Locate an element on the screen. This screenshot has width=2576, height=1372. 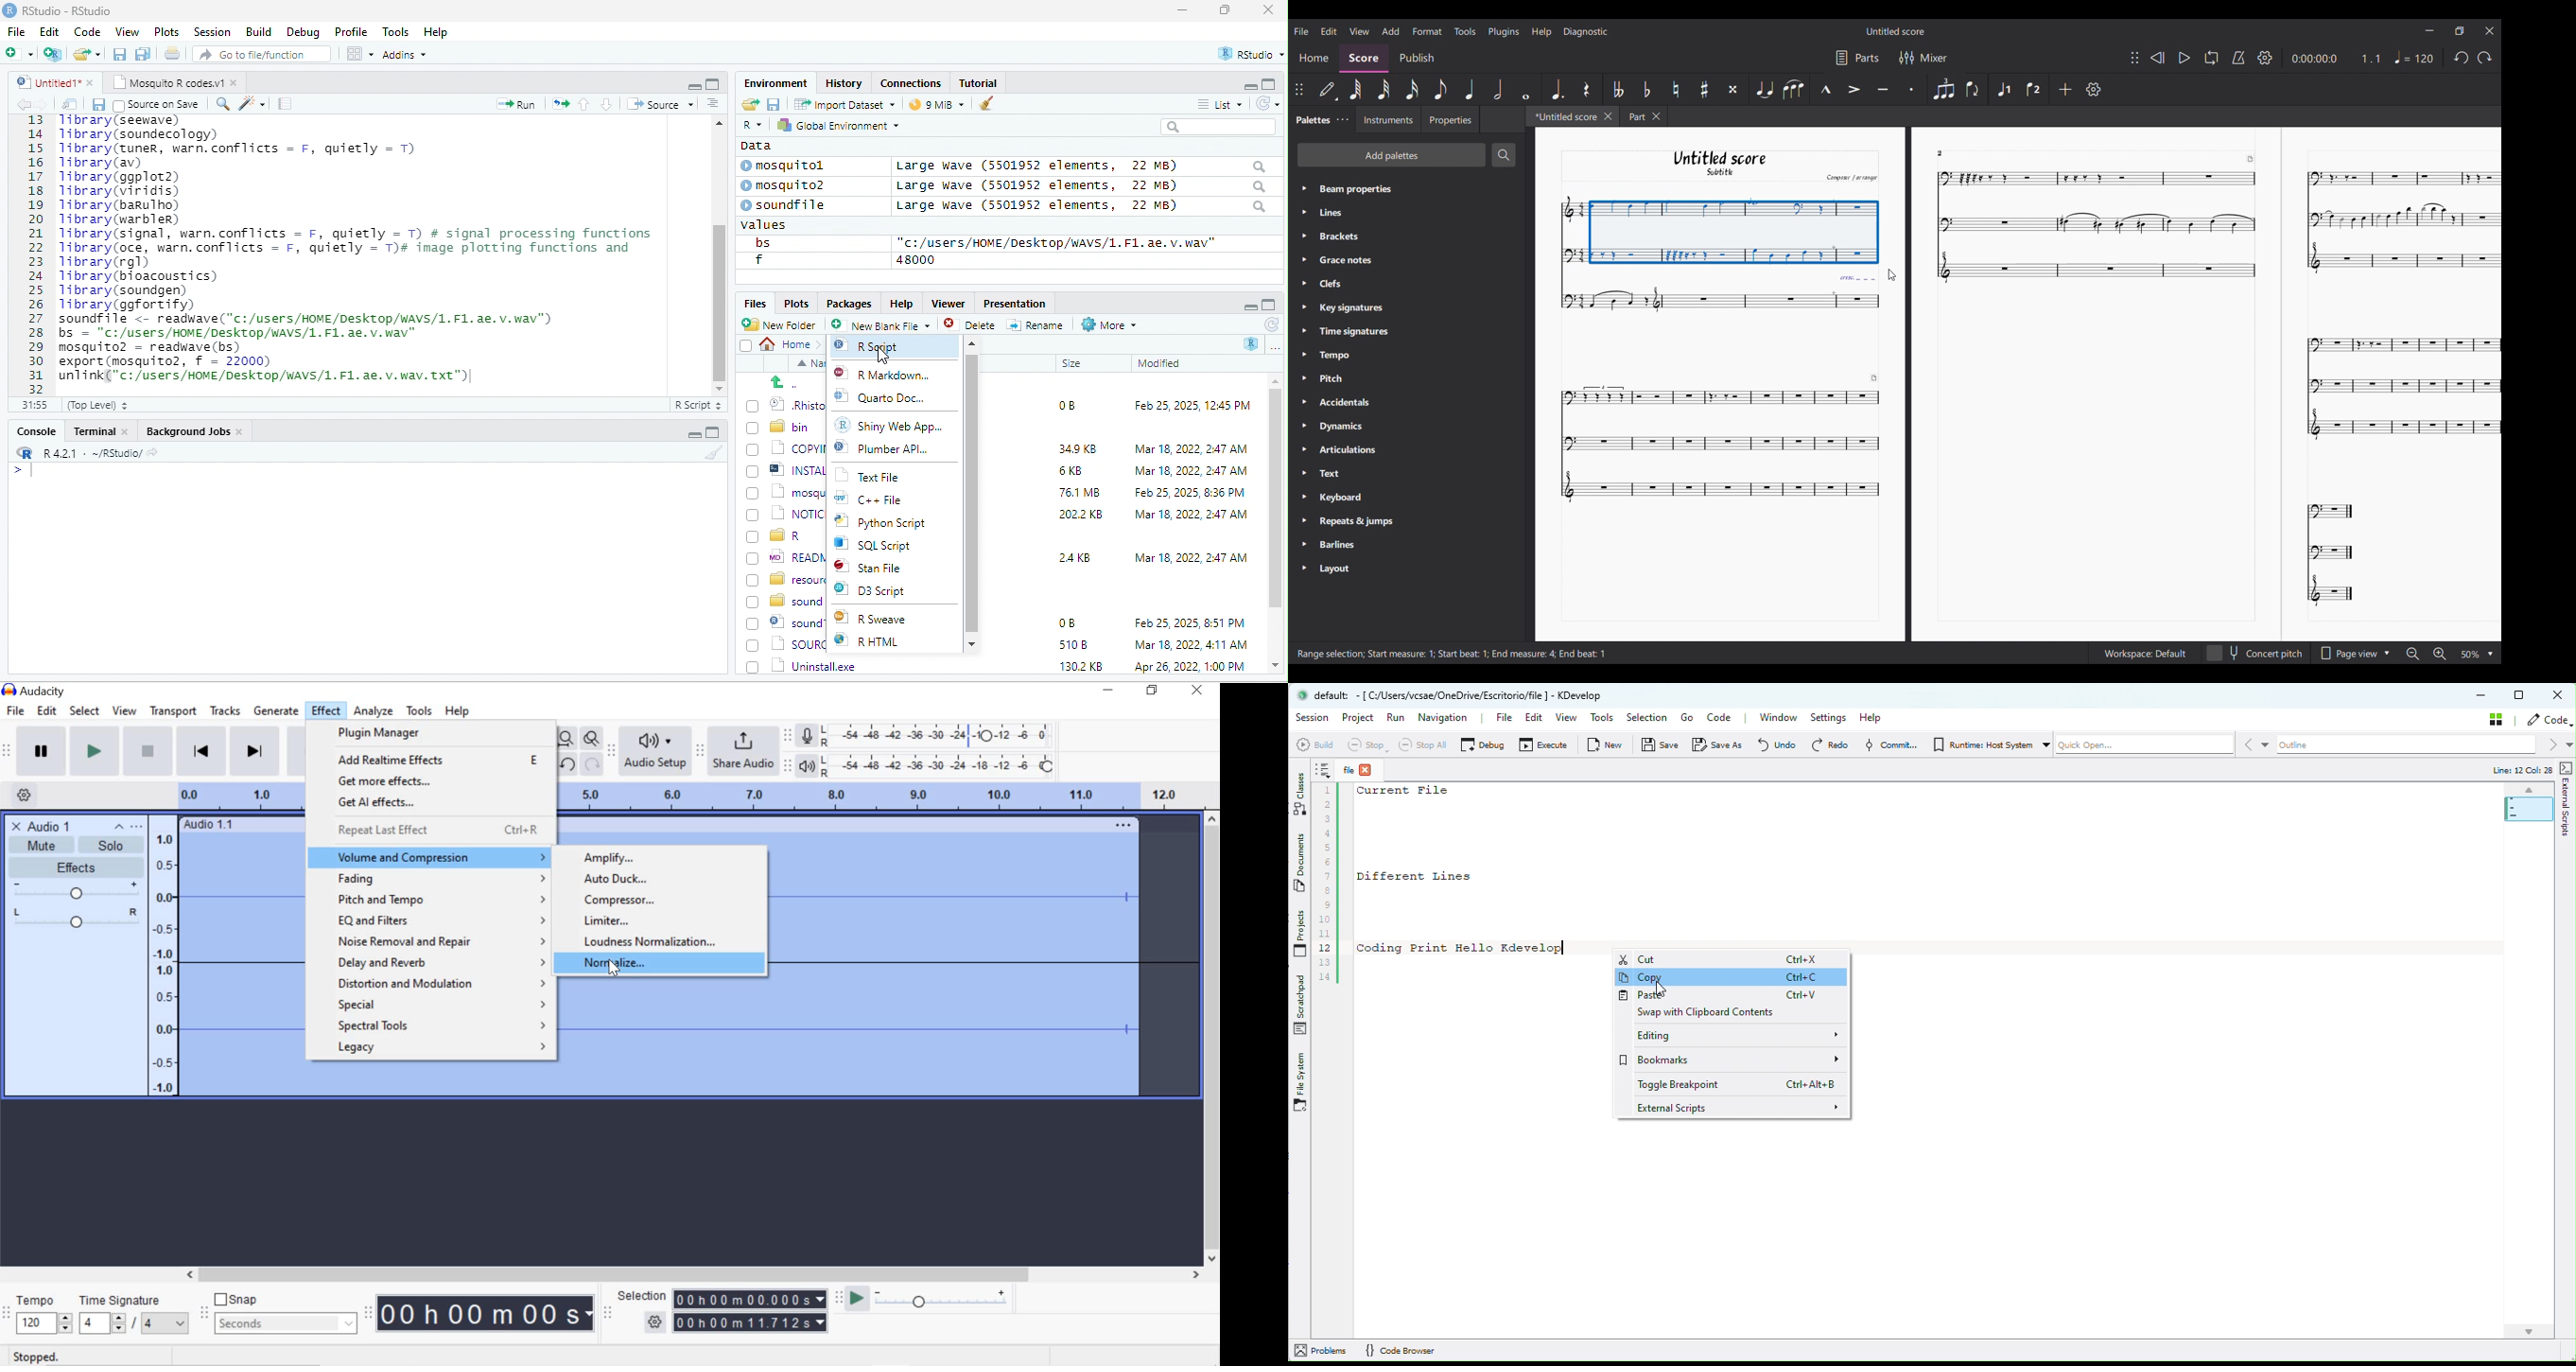
Tutorial is located at coordinates (981, 82).